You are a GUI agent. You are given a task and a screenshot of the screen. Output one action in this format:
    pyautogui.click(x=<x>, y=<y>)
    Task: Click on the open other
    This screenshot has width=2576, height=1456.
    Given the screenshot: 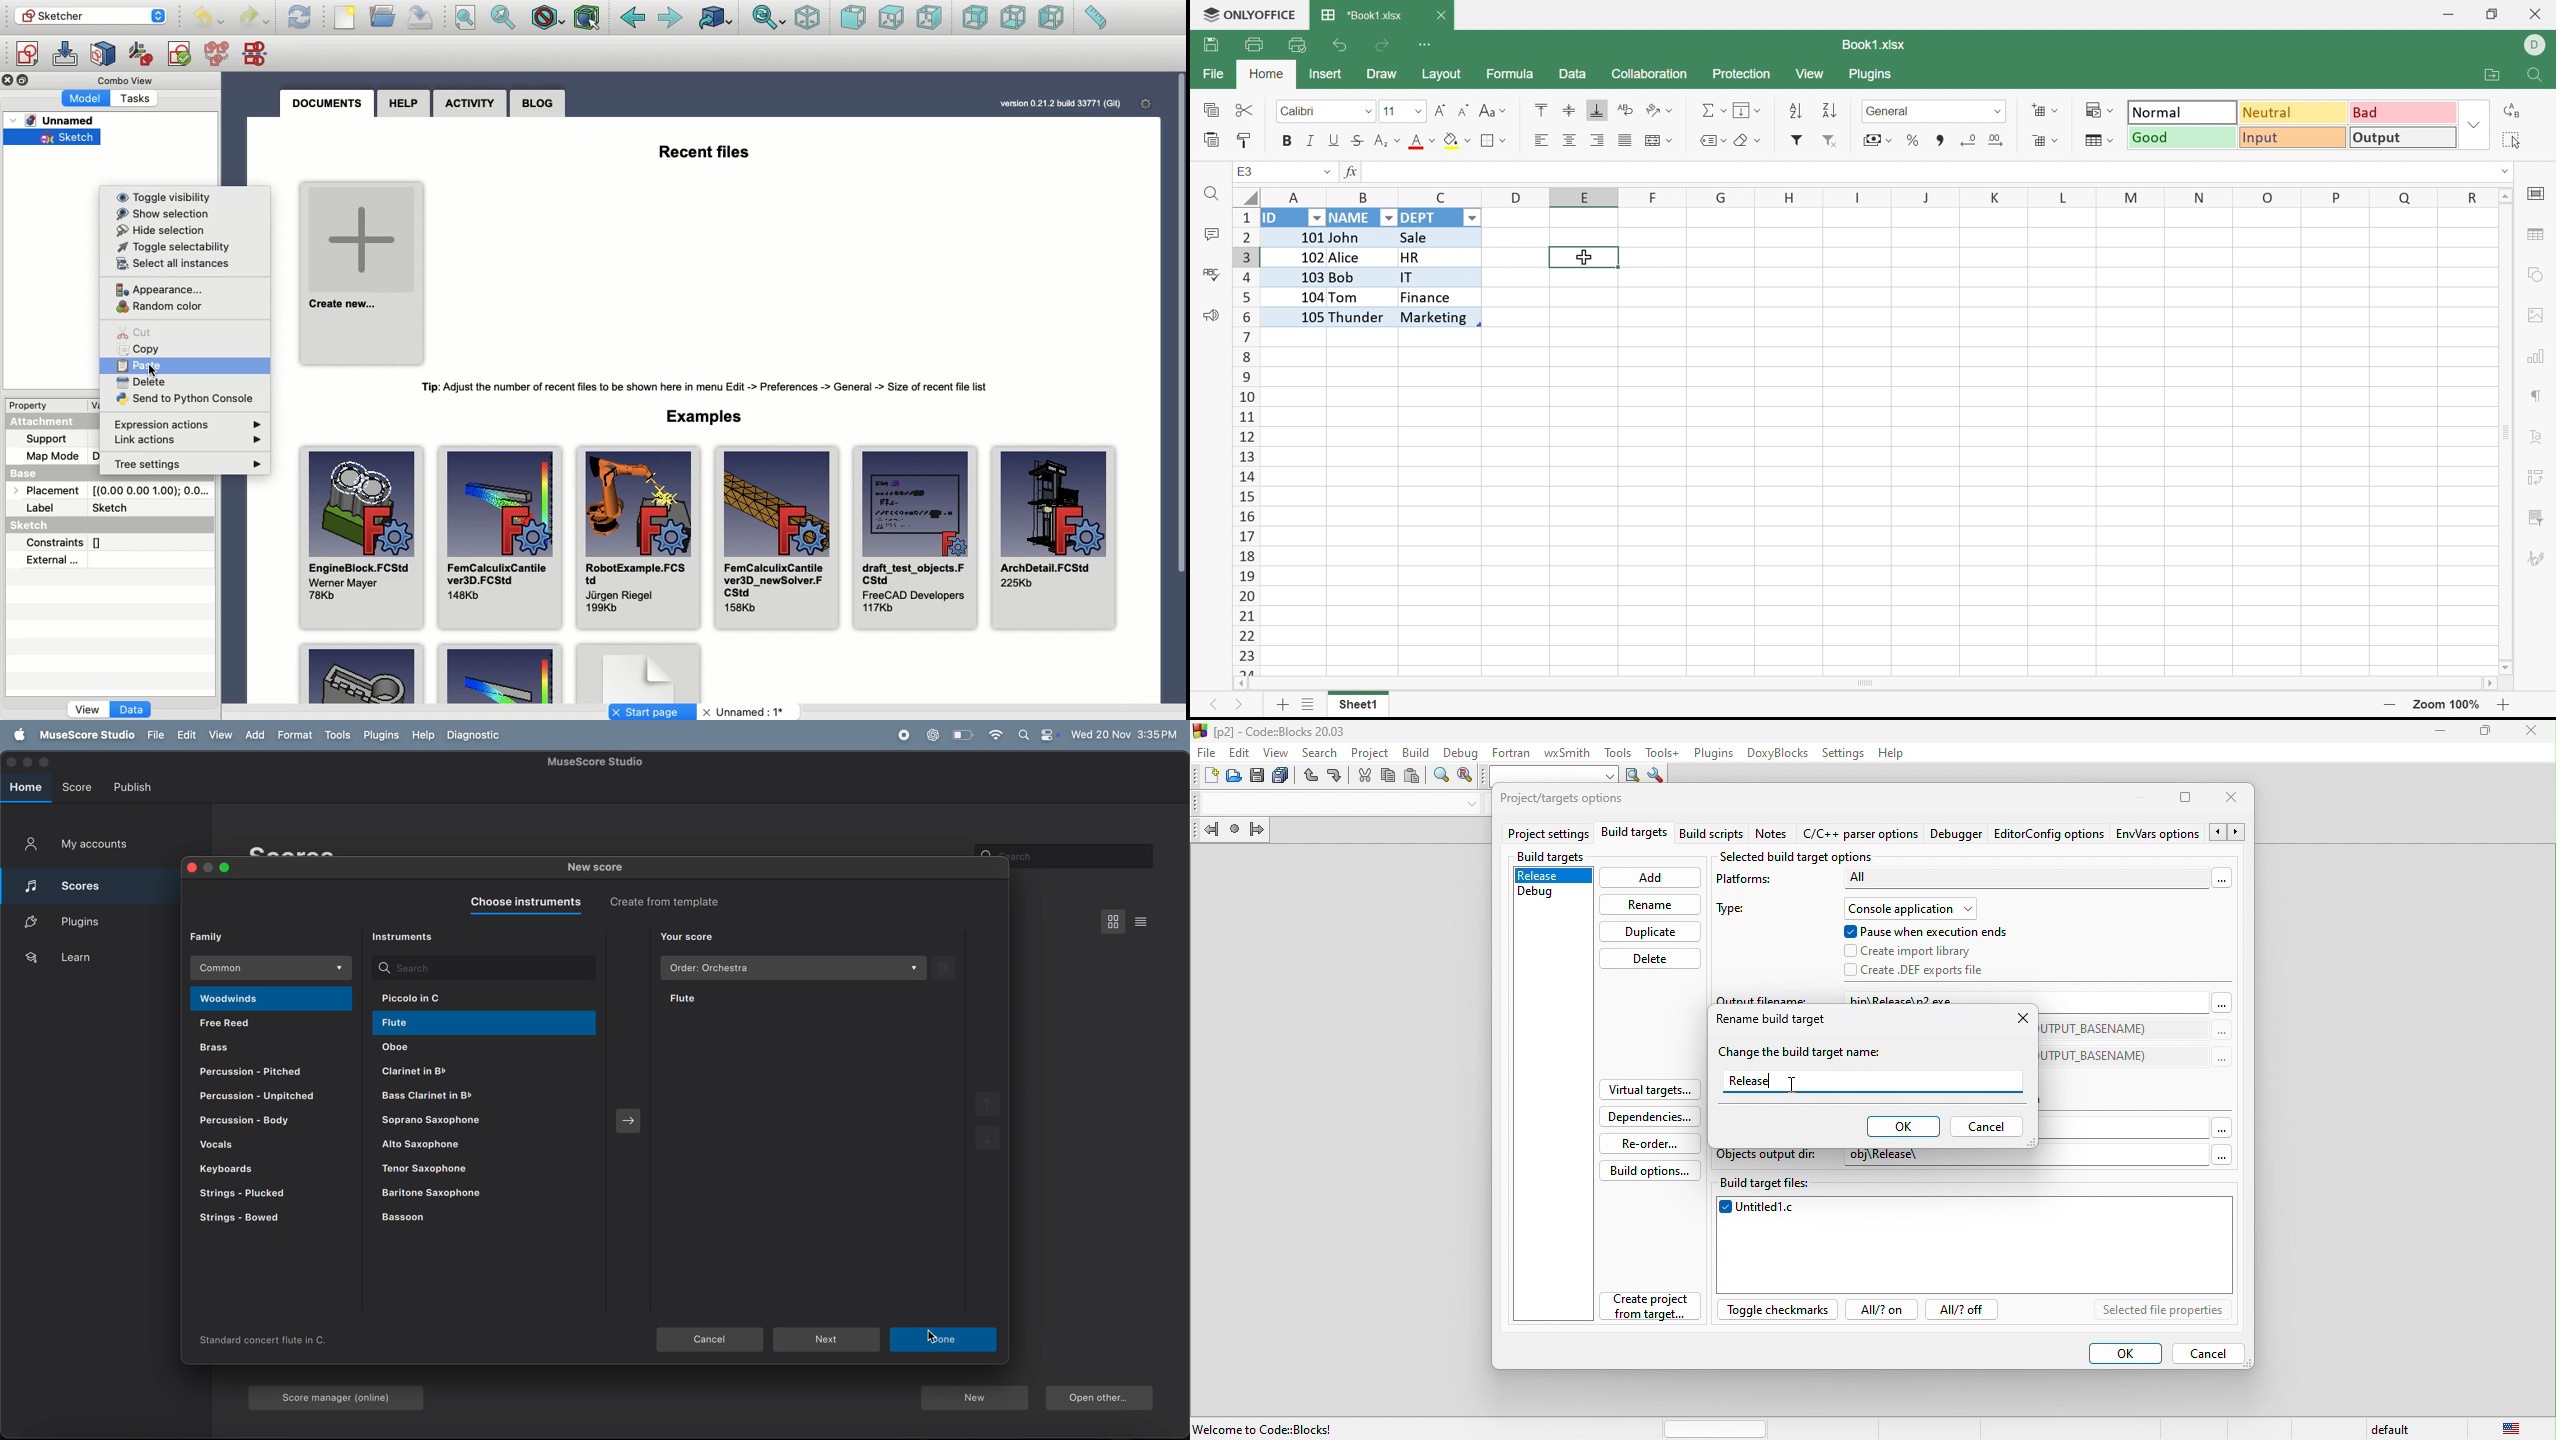 What is the action you would take?
    pyautogui.click(x=1099, y=1400)
    